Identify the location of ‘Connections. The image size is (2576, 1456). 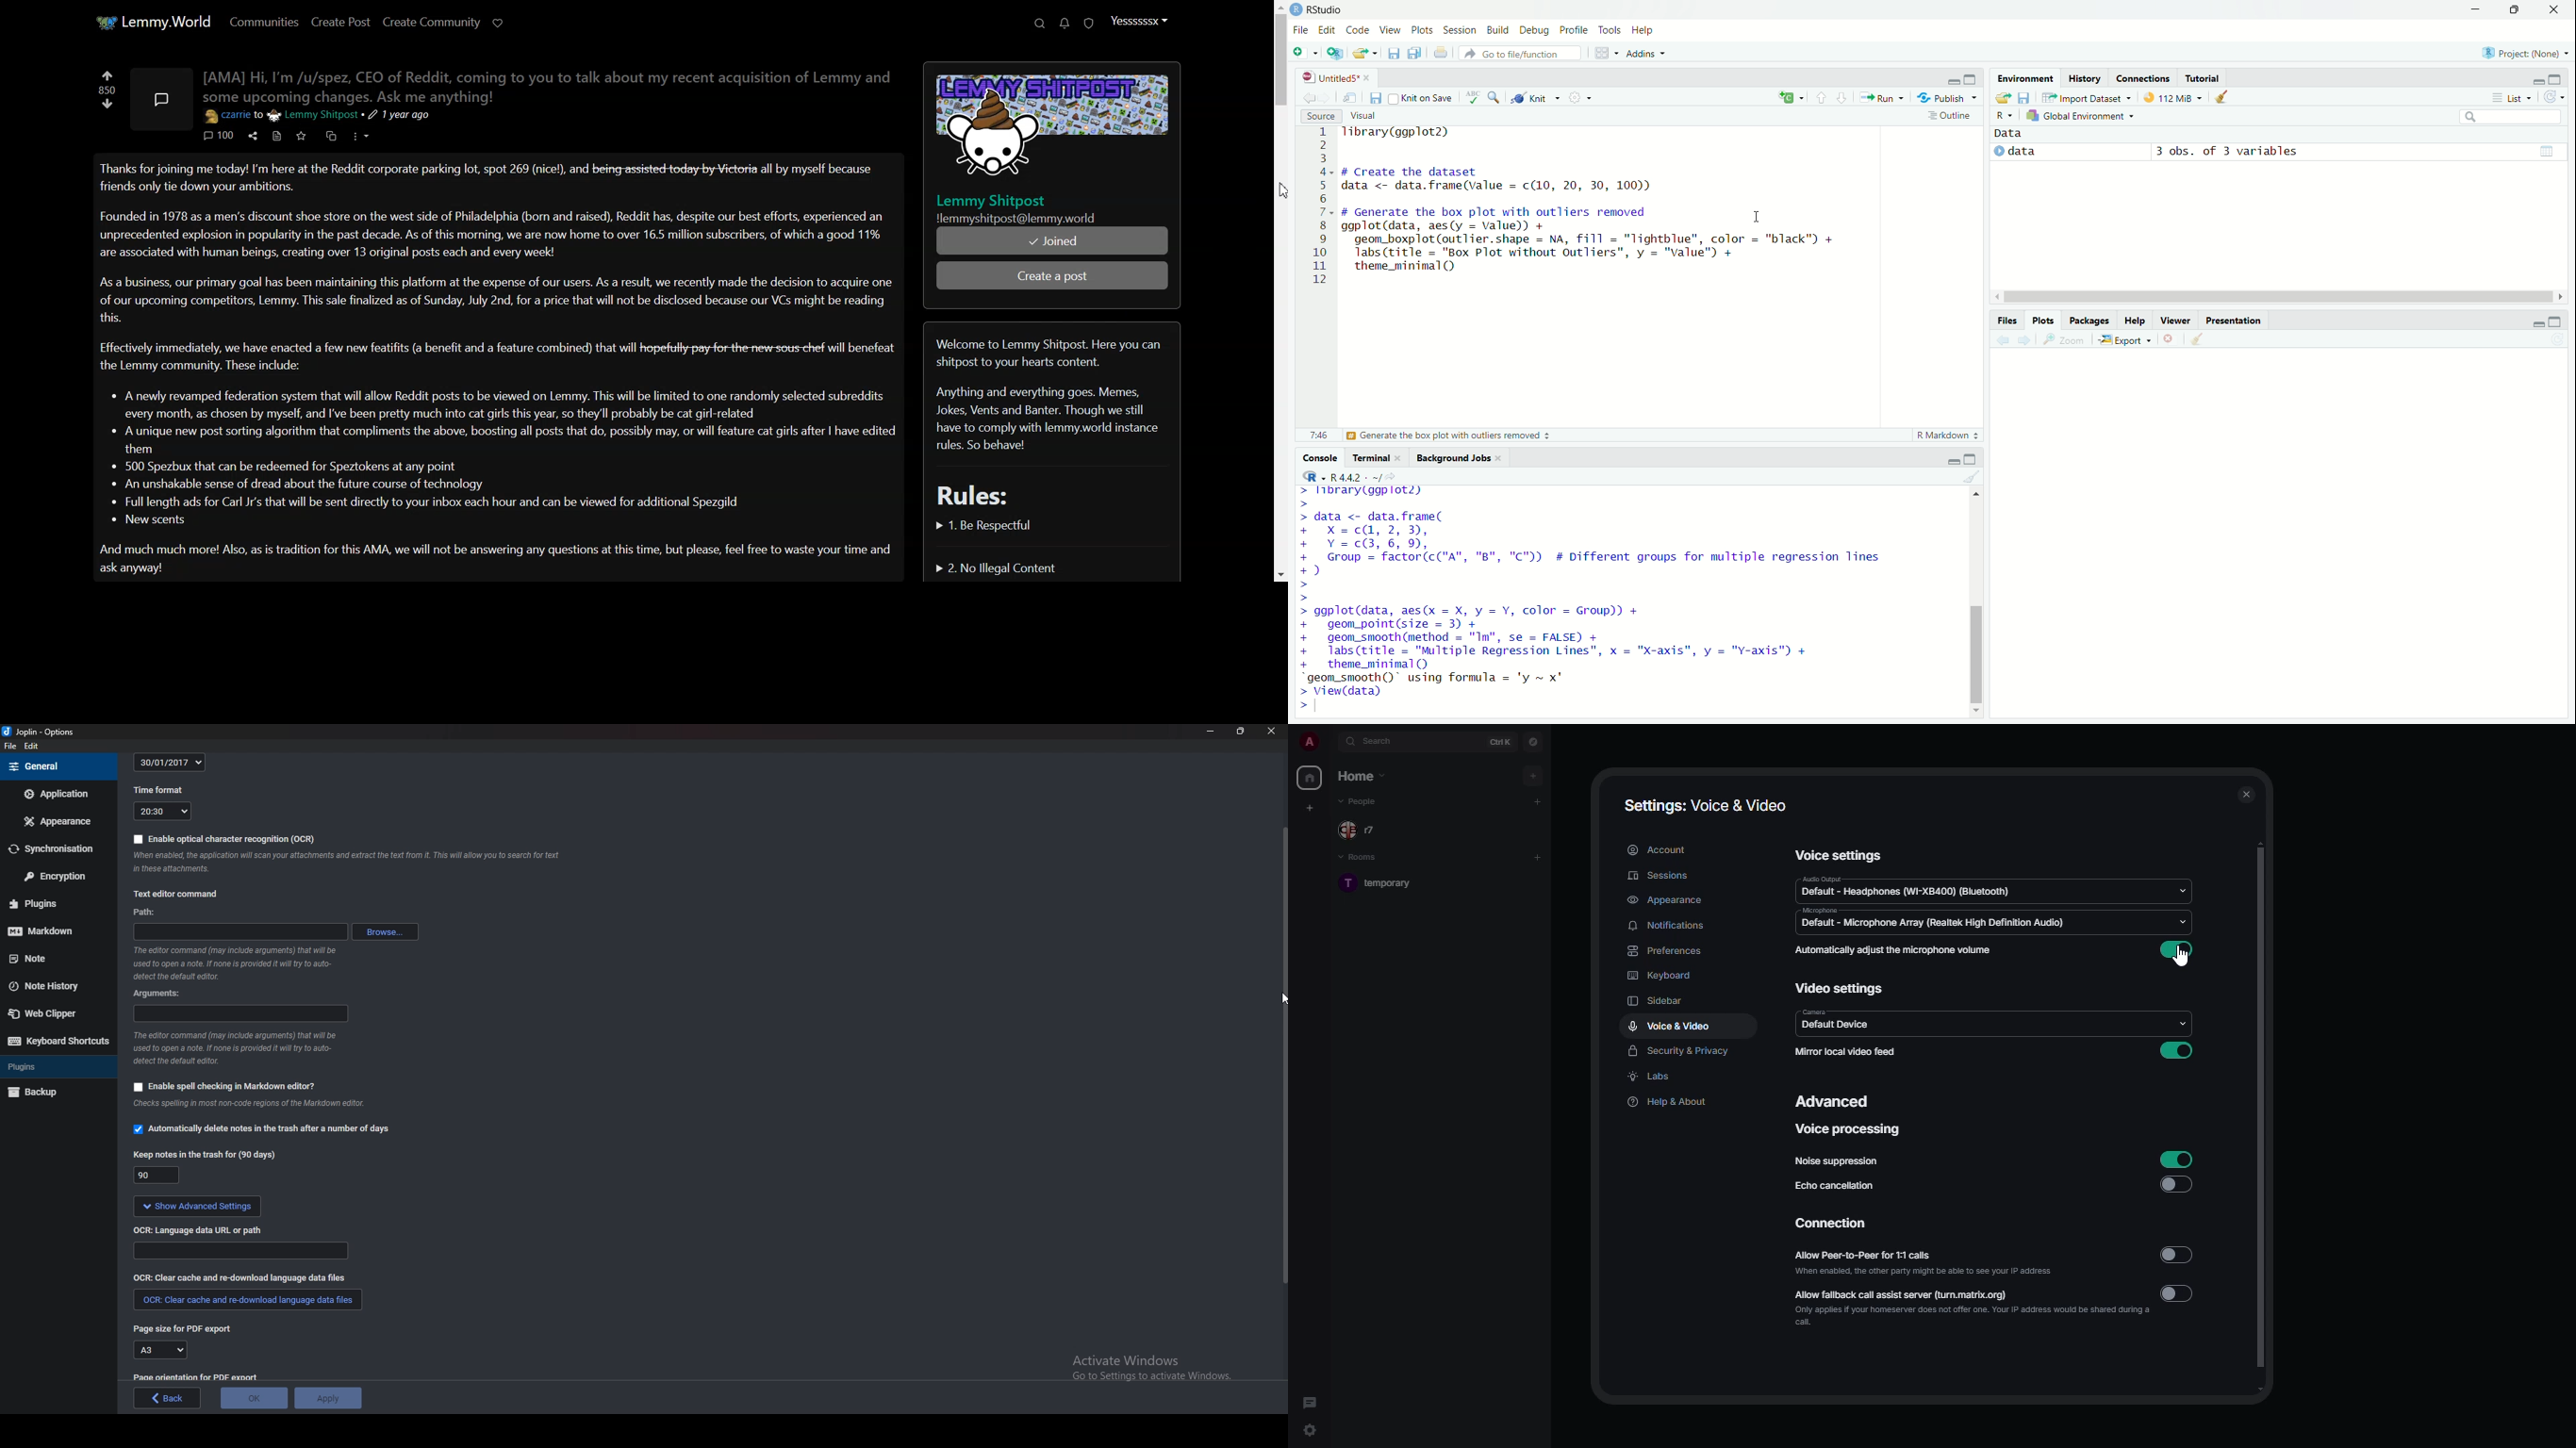
(2143, 78).